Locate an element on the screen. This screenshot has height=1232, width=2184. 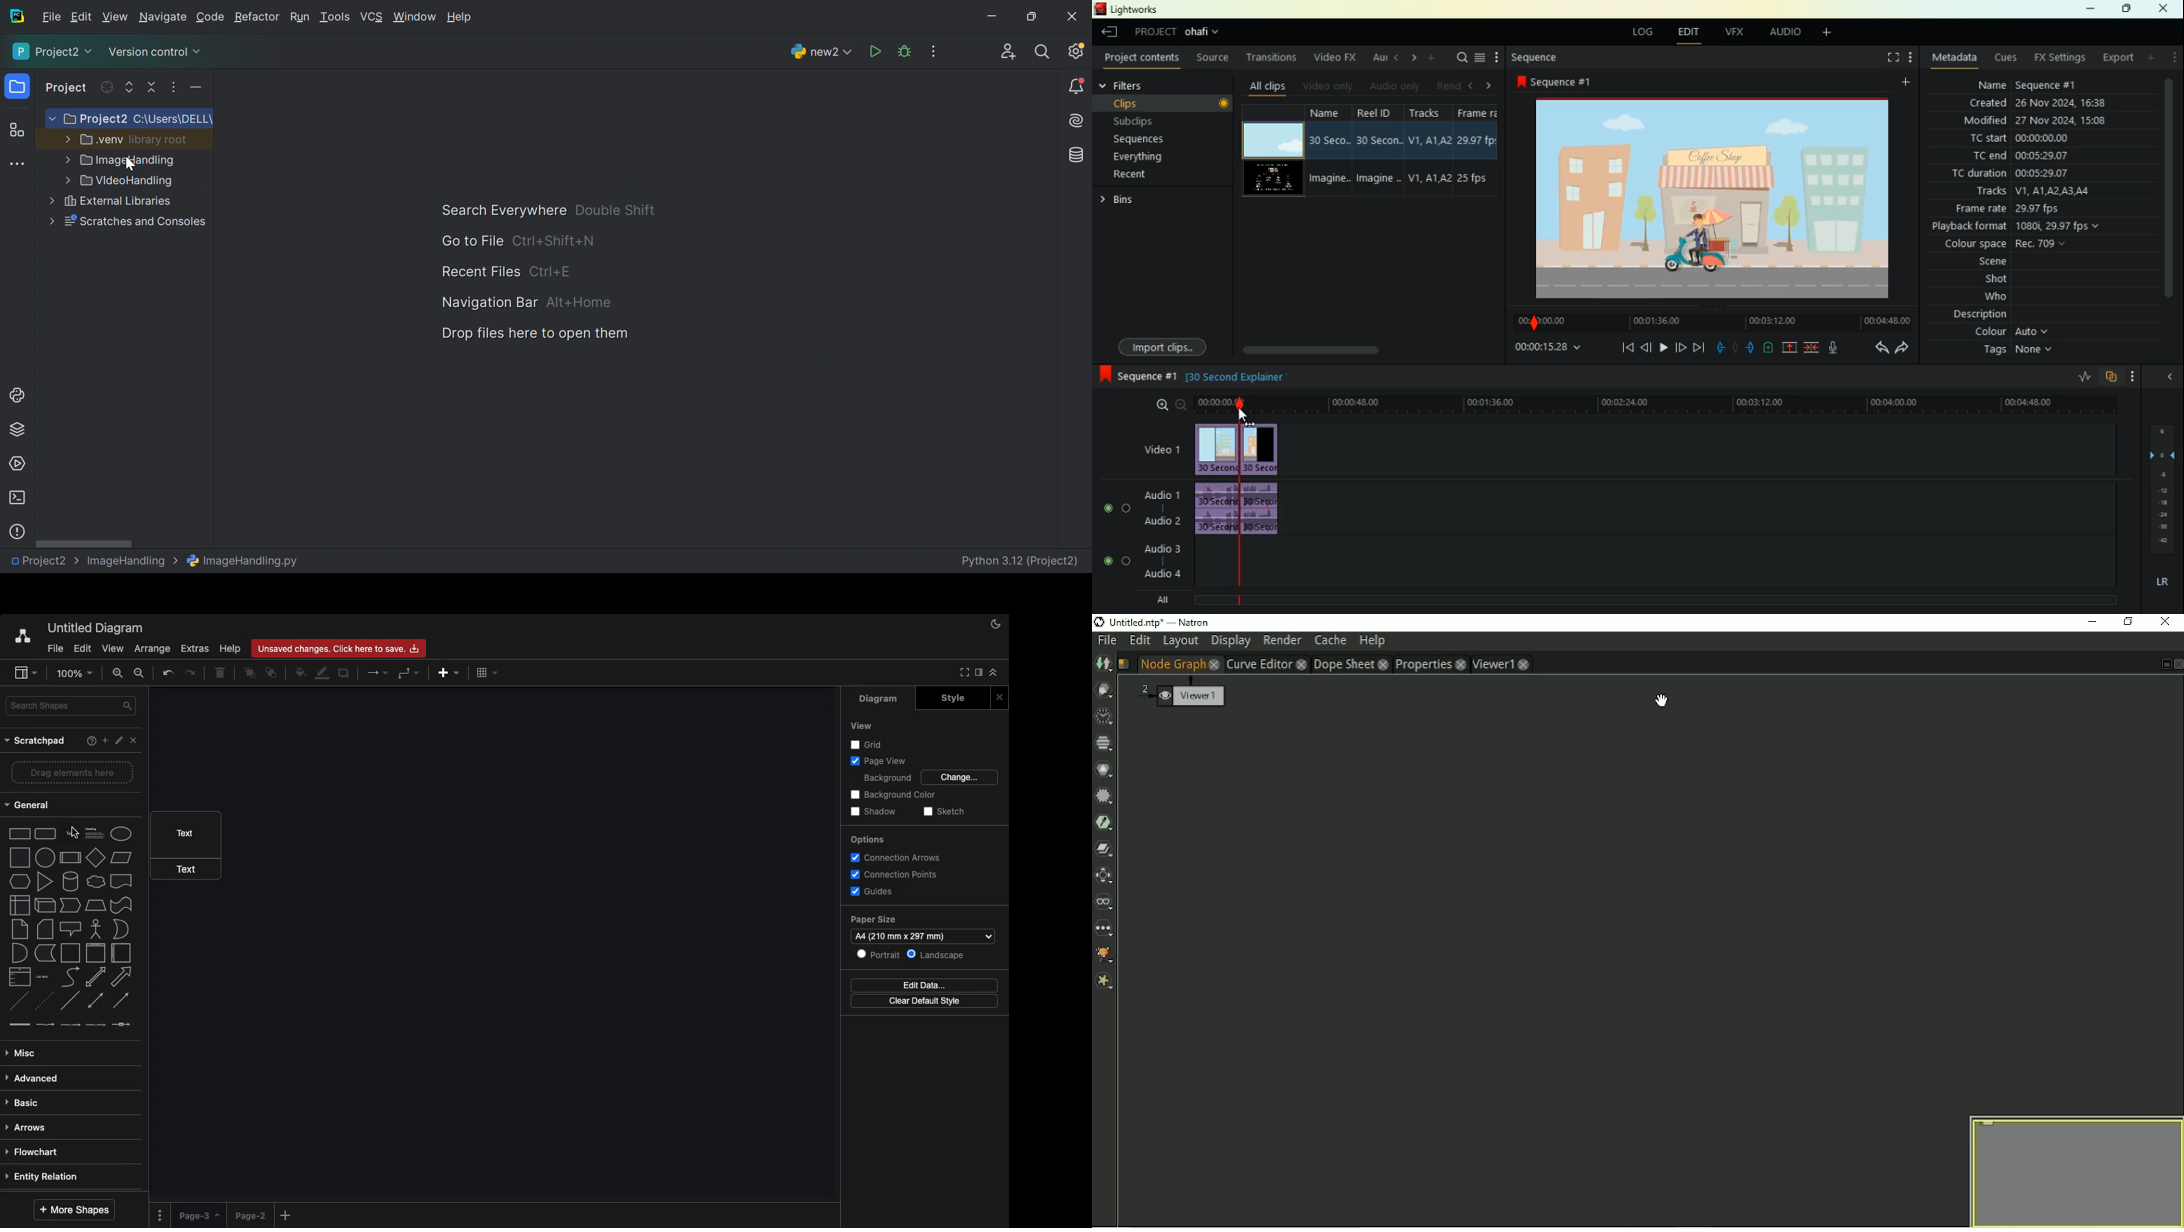
sequence is located at coordinates (1555, 81).